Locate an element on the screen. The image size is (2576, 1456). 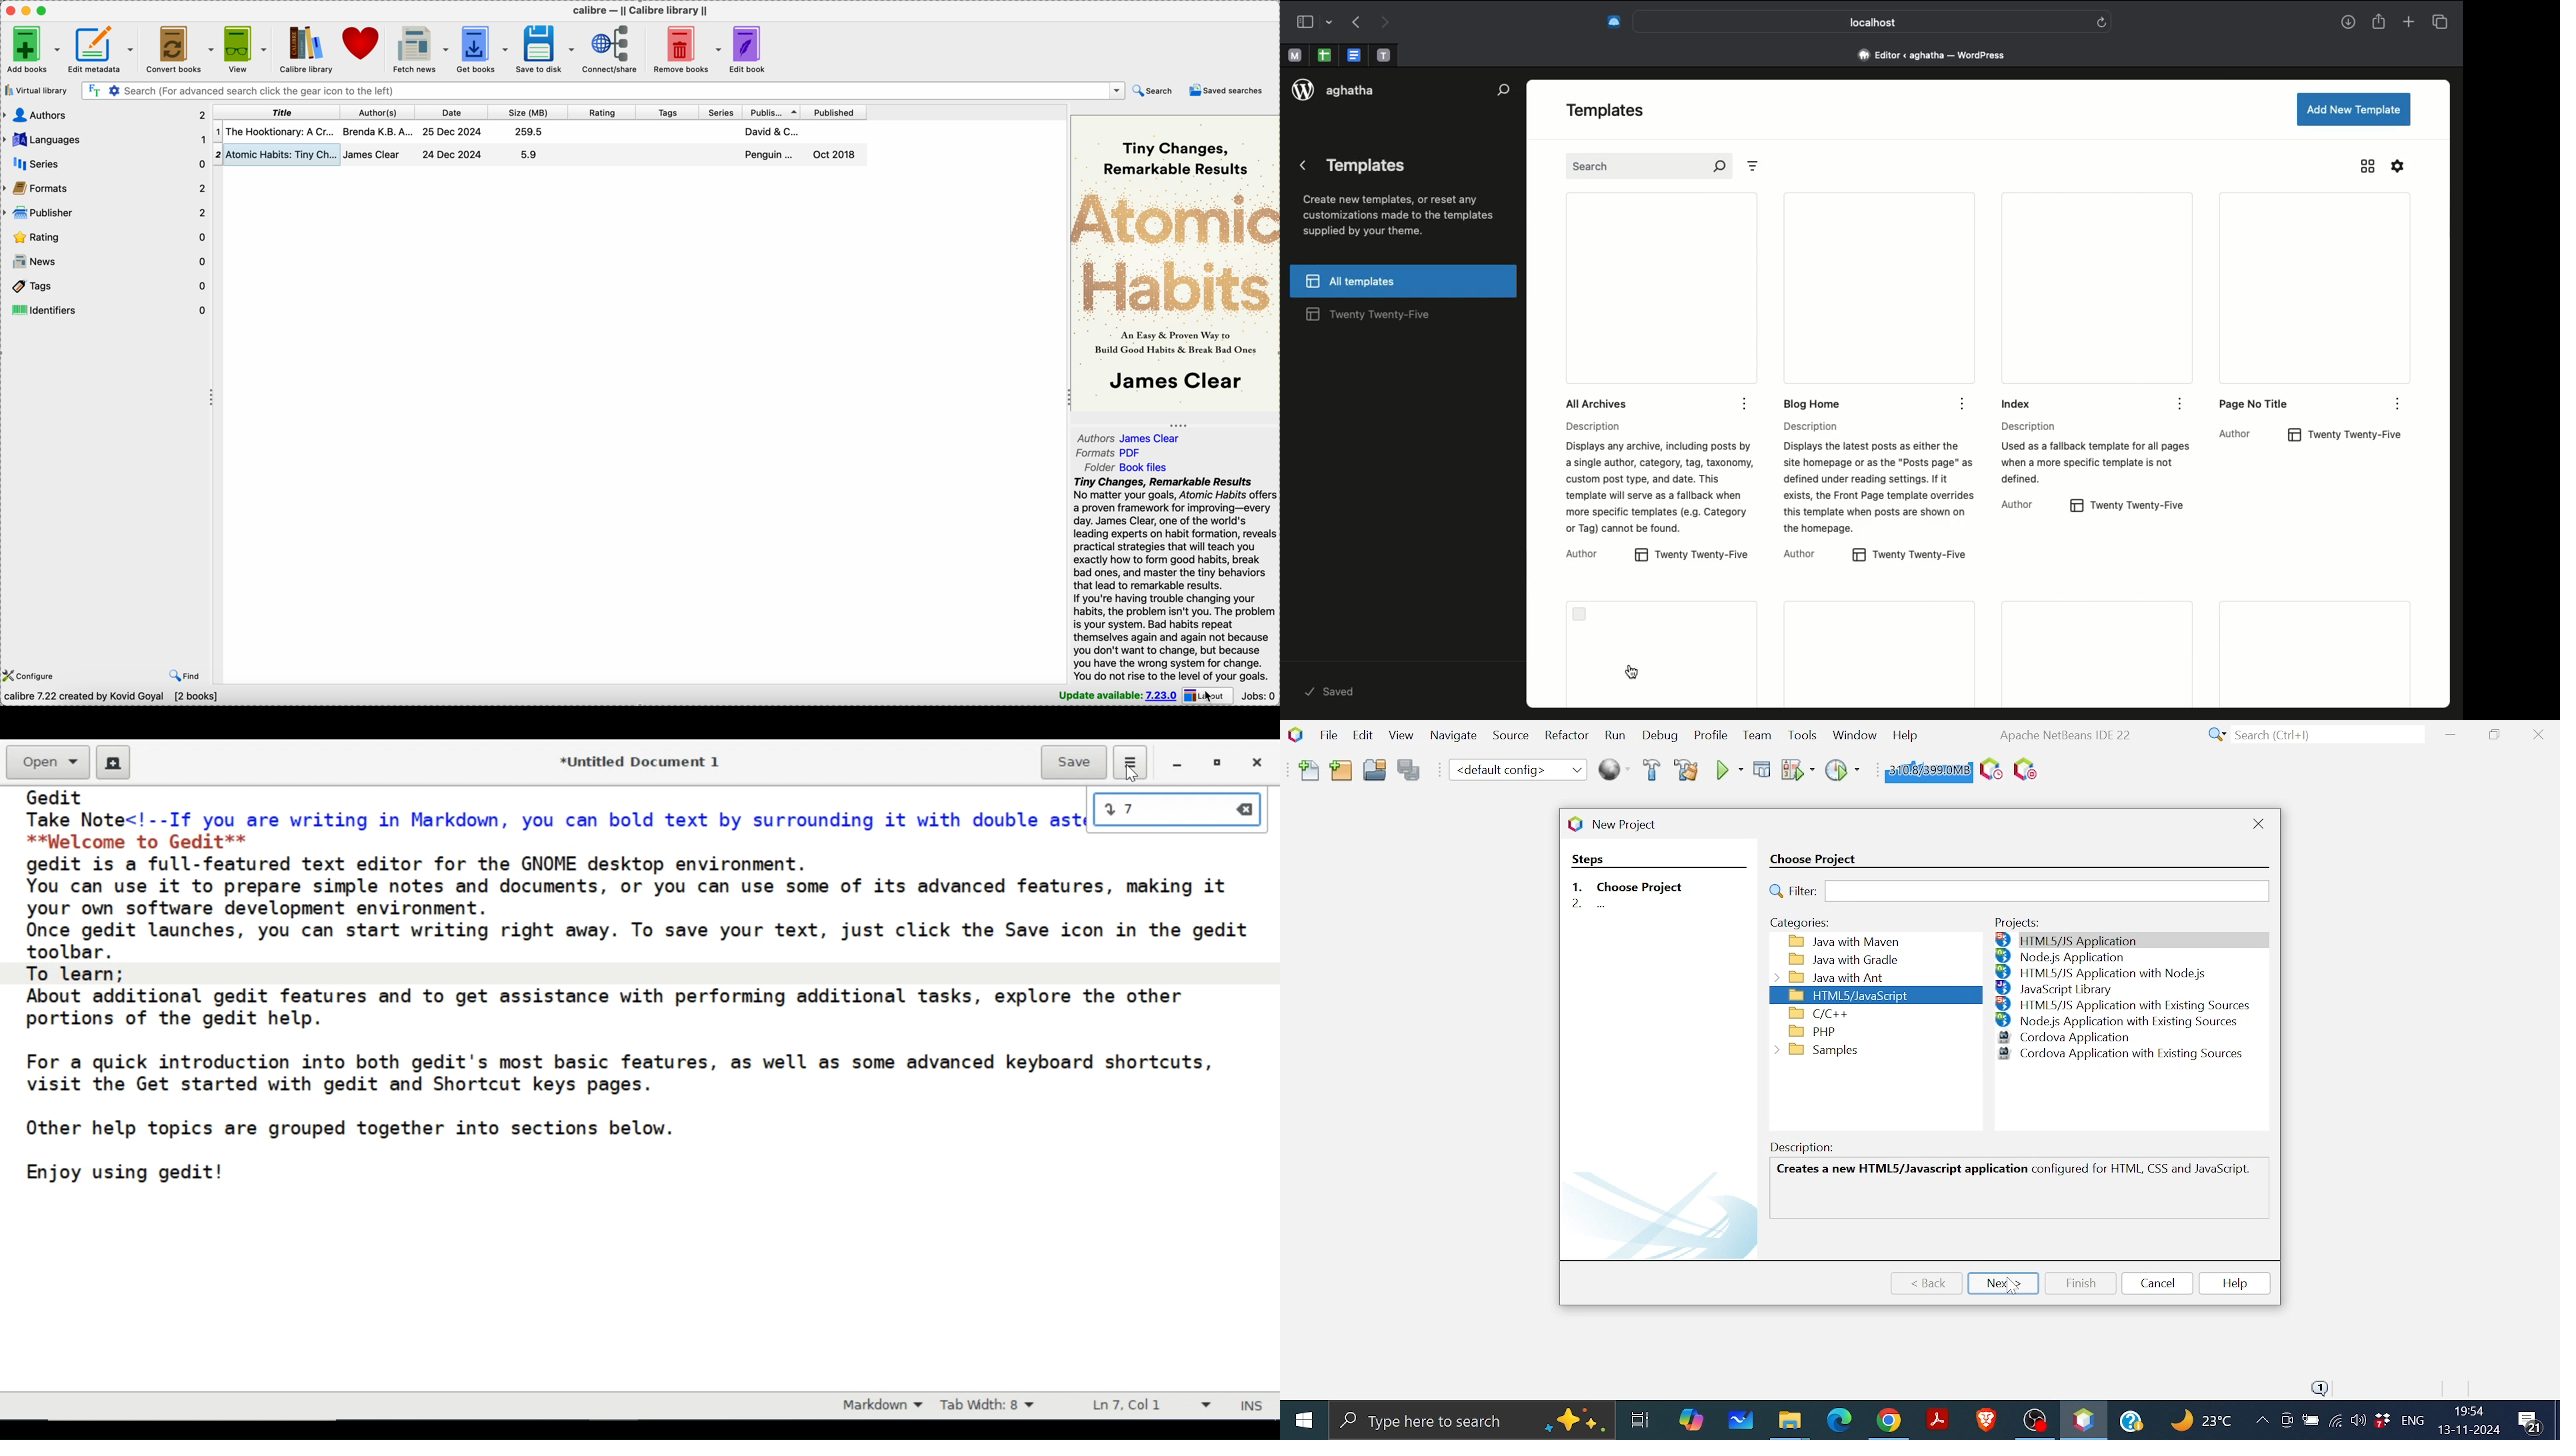
title is located at coordinates (276, 112).